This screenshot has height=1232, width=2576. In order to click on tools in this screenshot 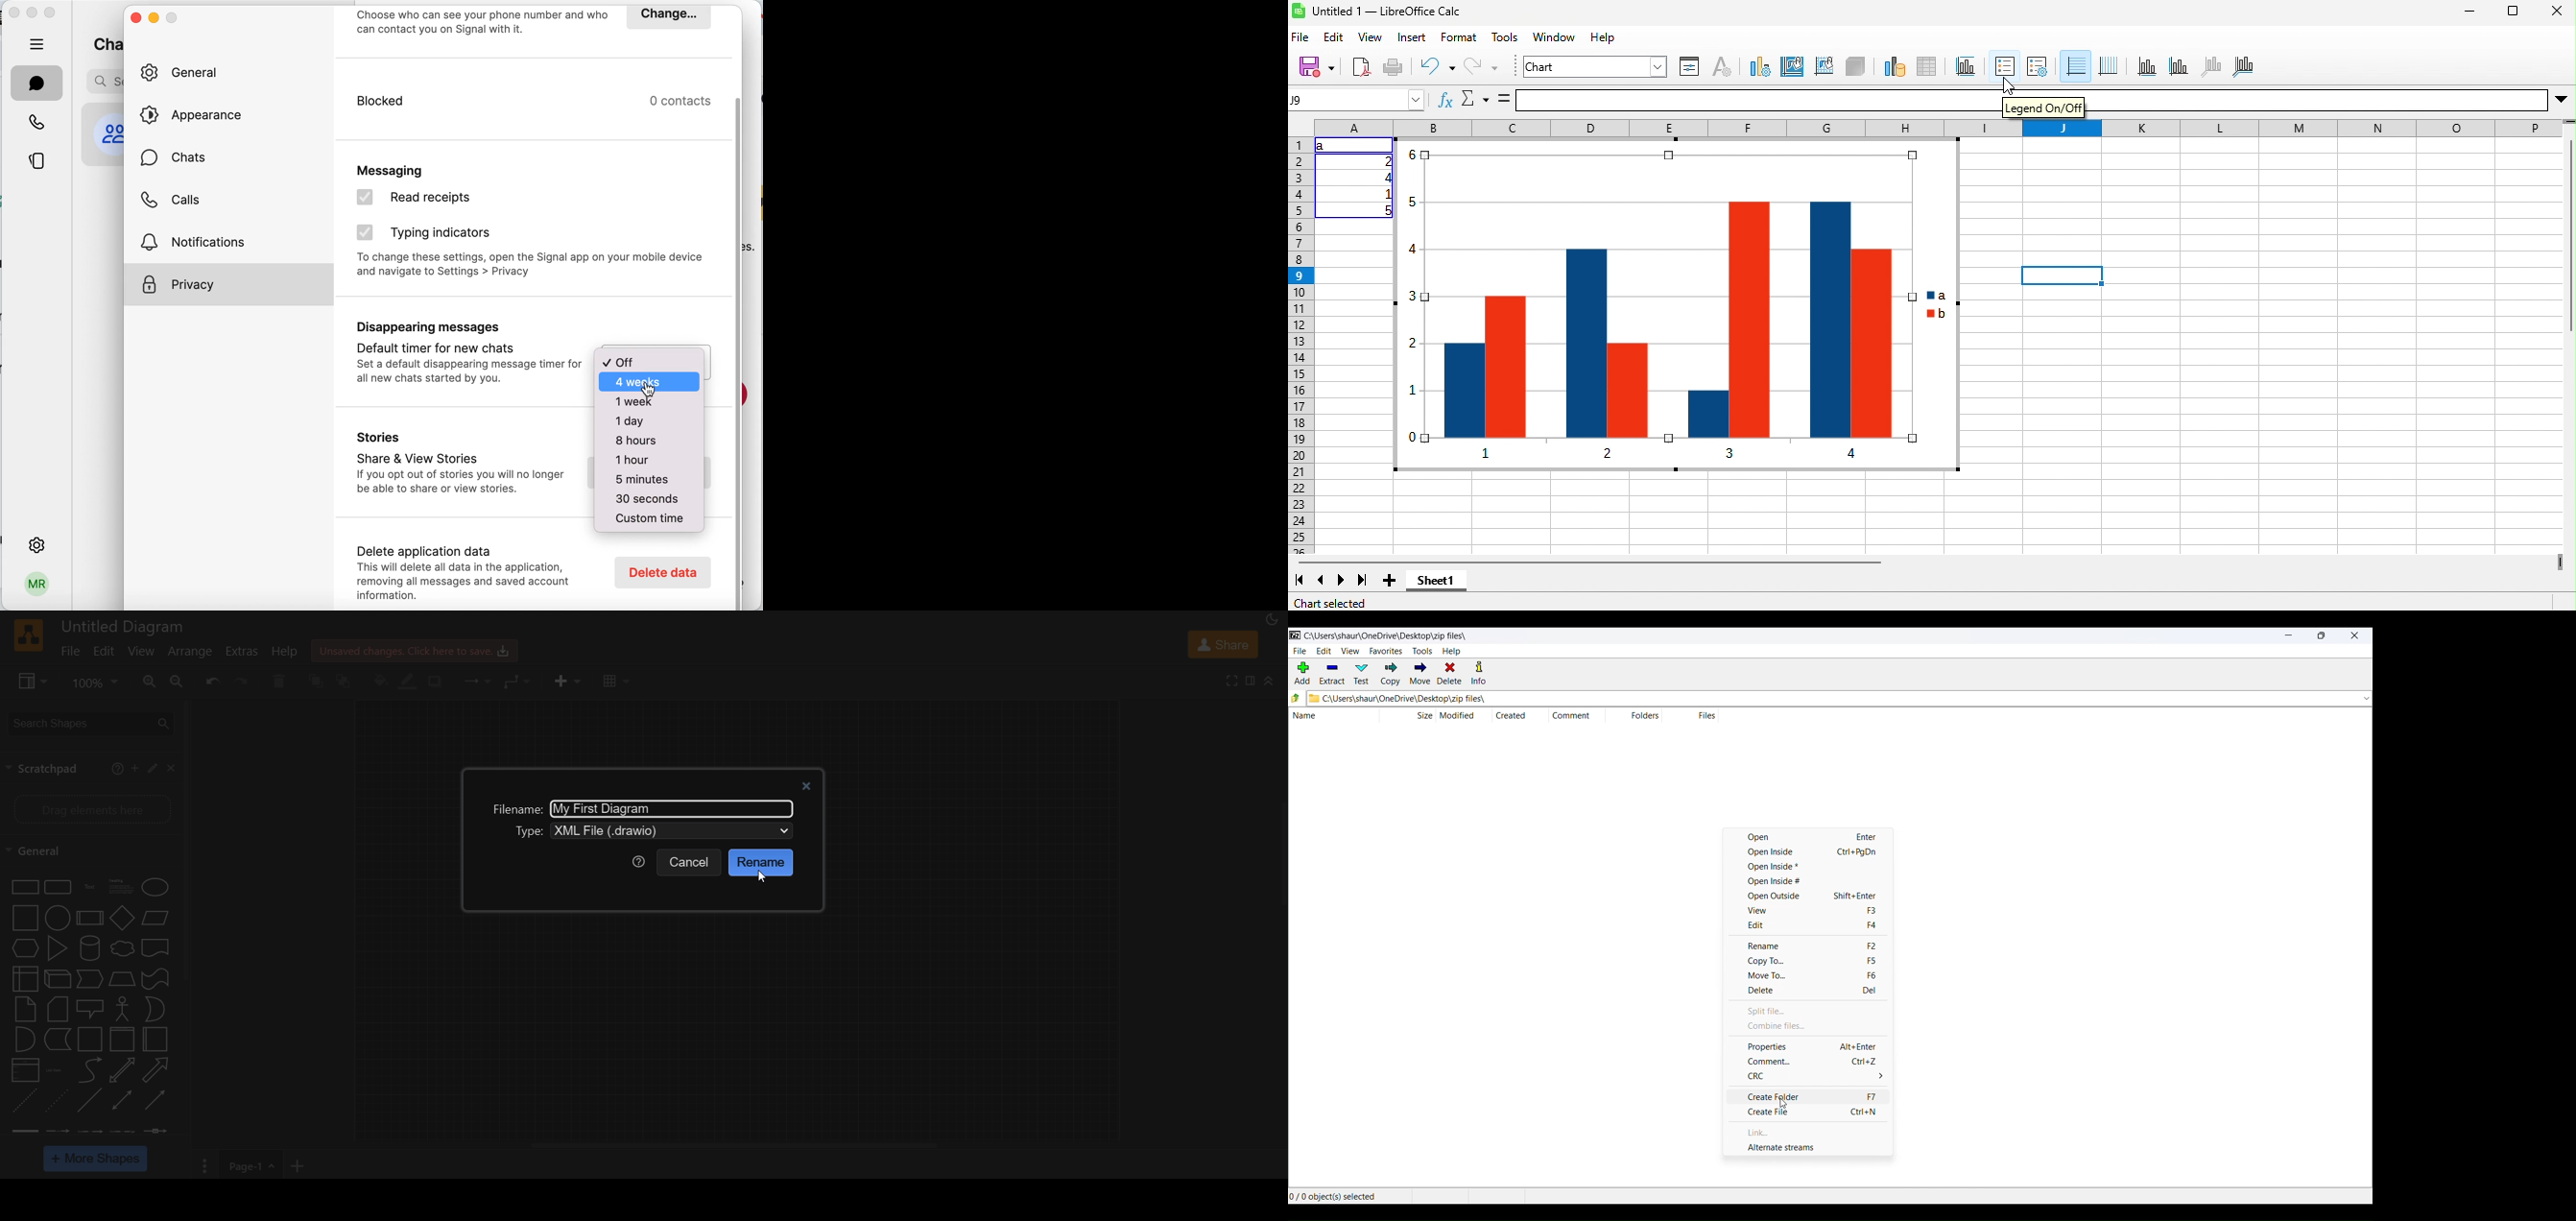, I will do `click(1506, 38)`.